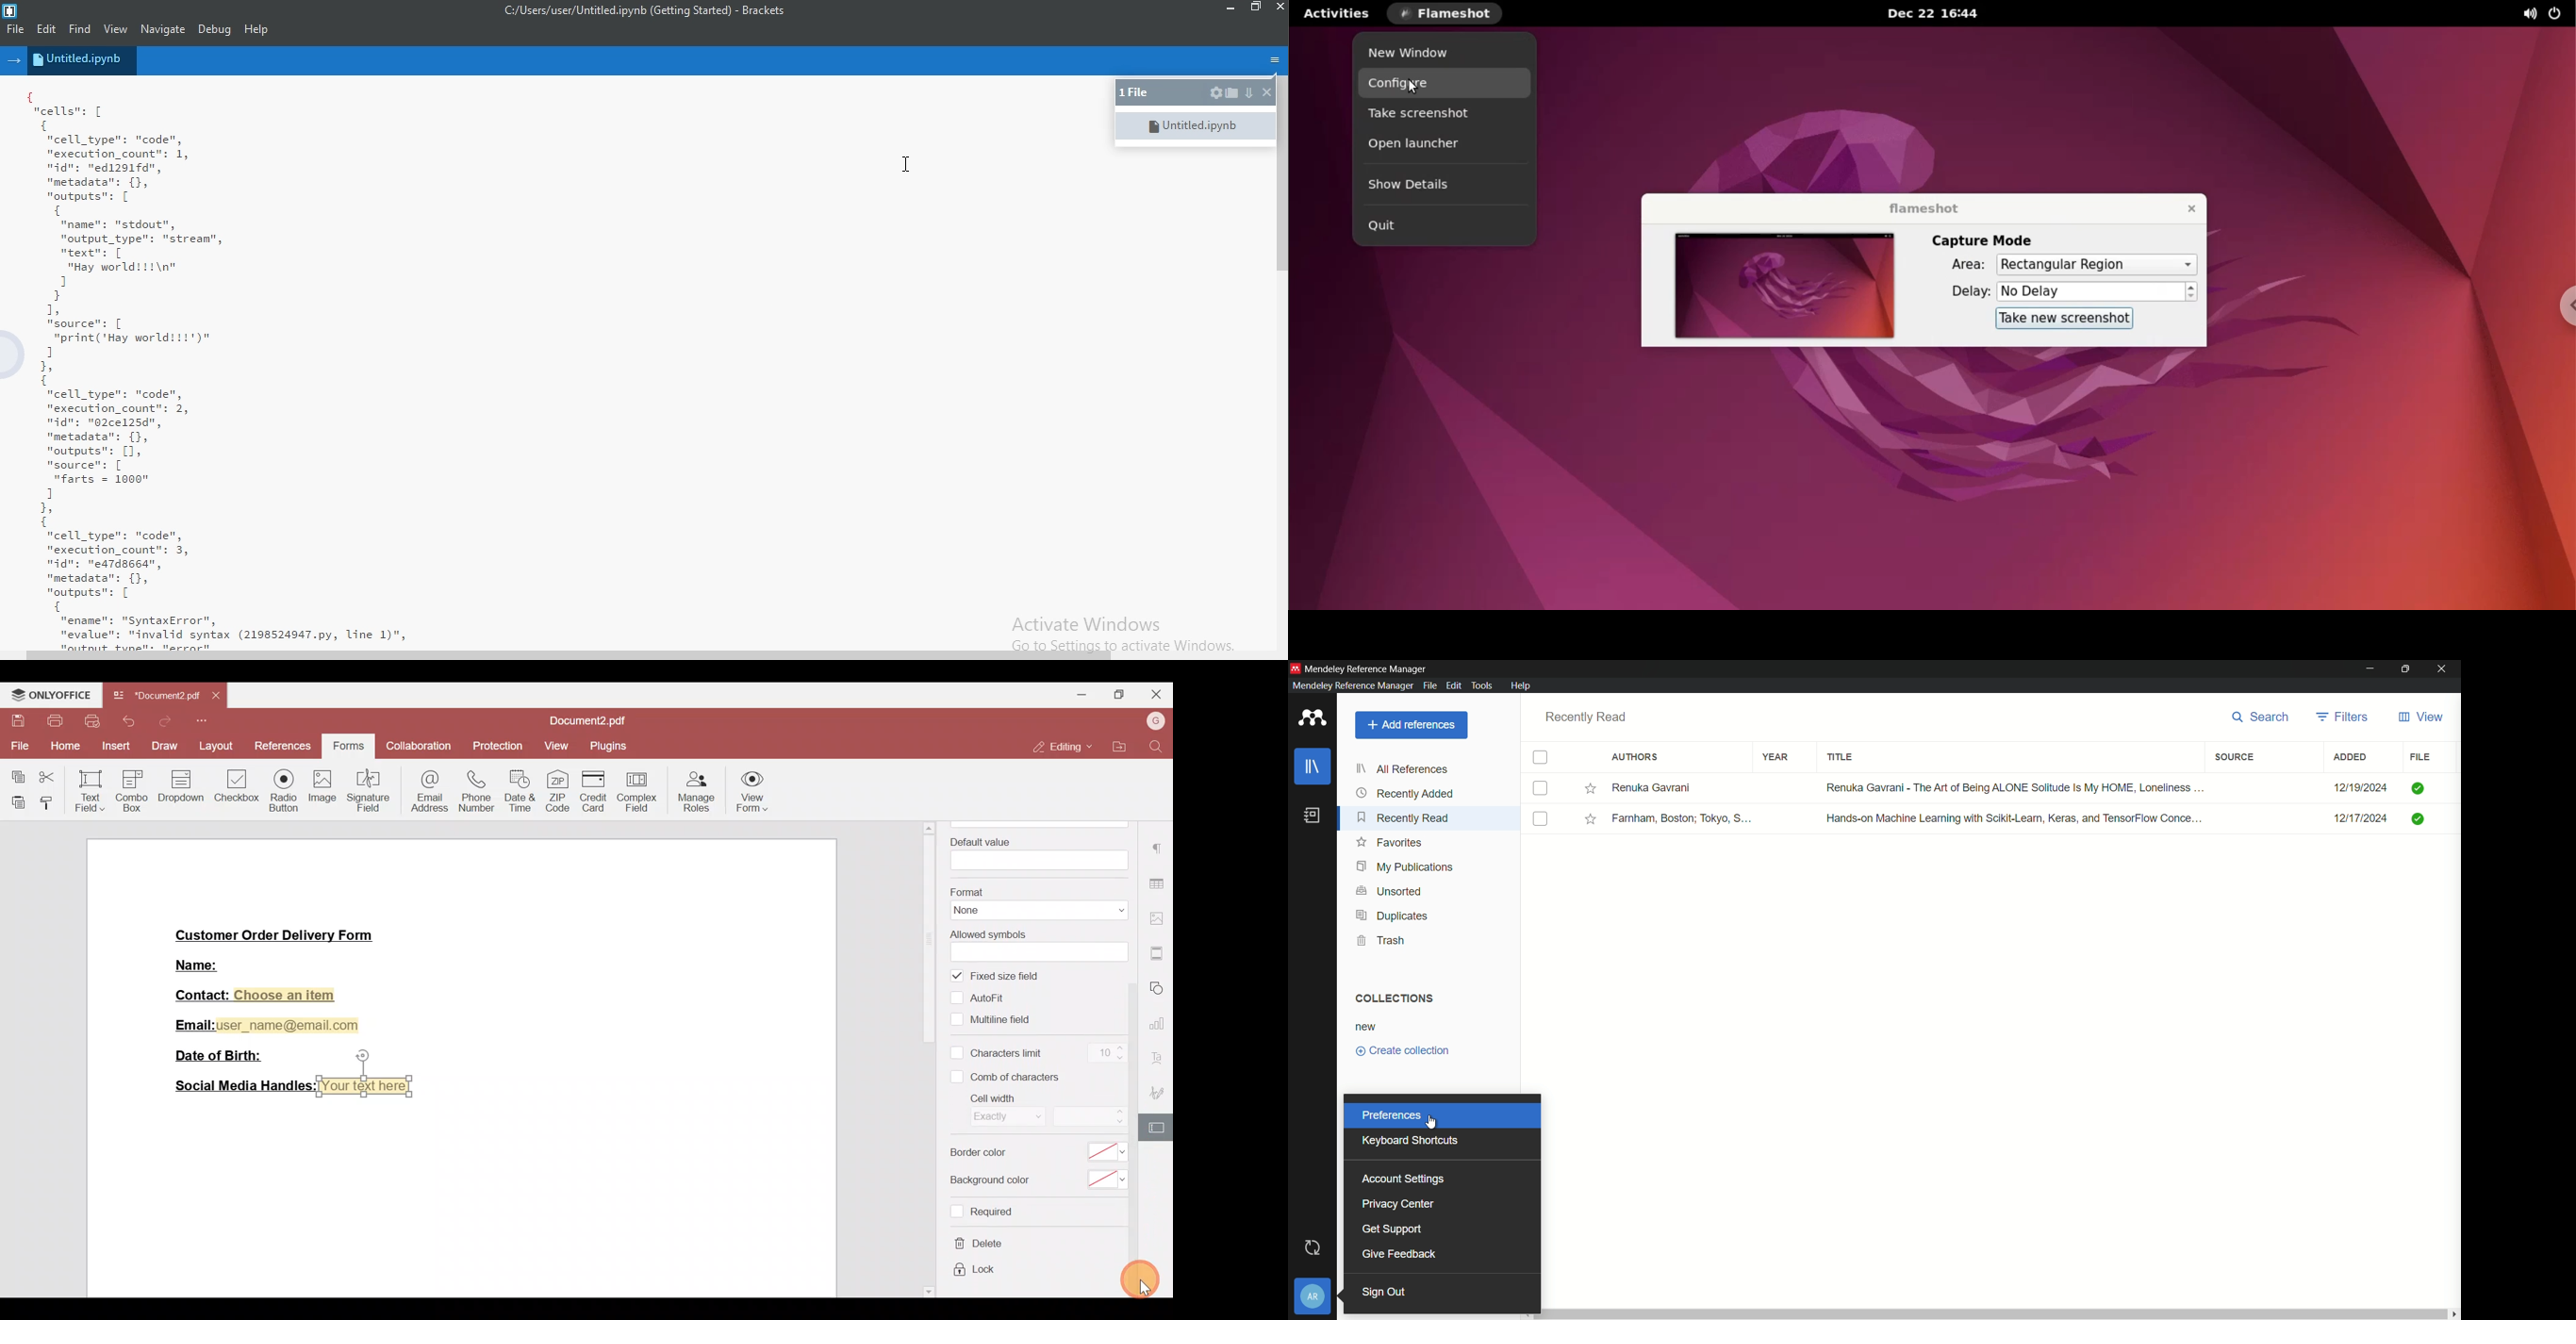 This screenshot has width=2576, height=1344. Describe the element at coordinates (13, 802) in the screenshot. I see `Paste` at that location.